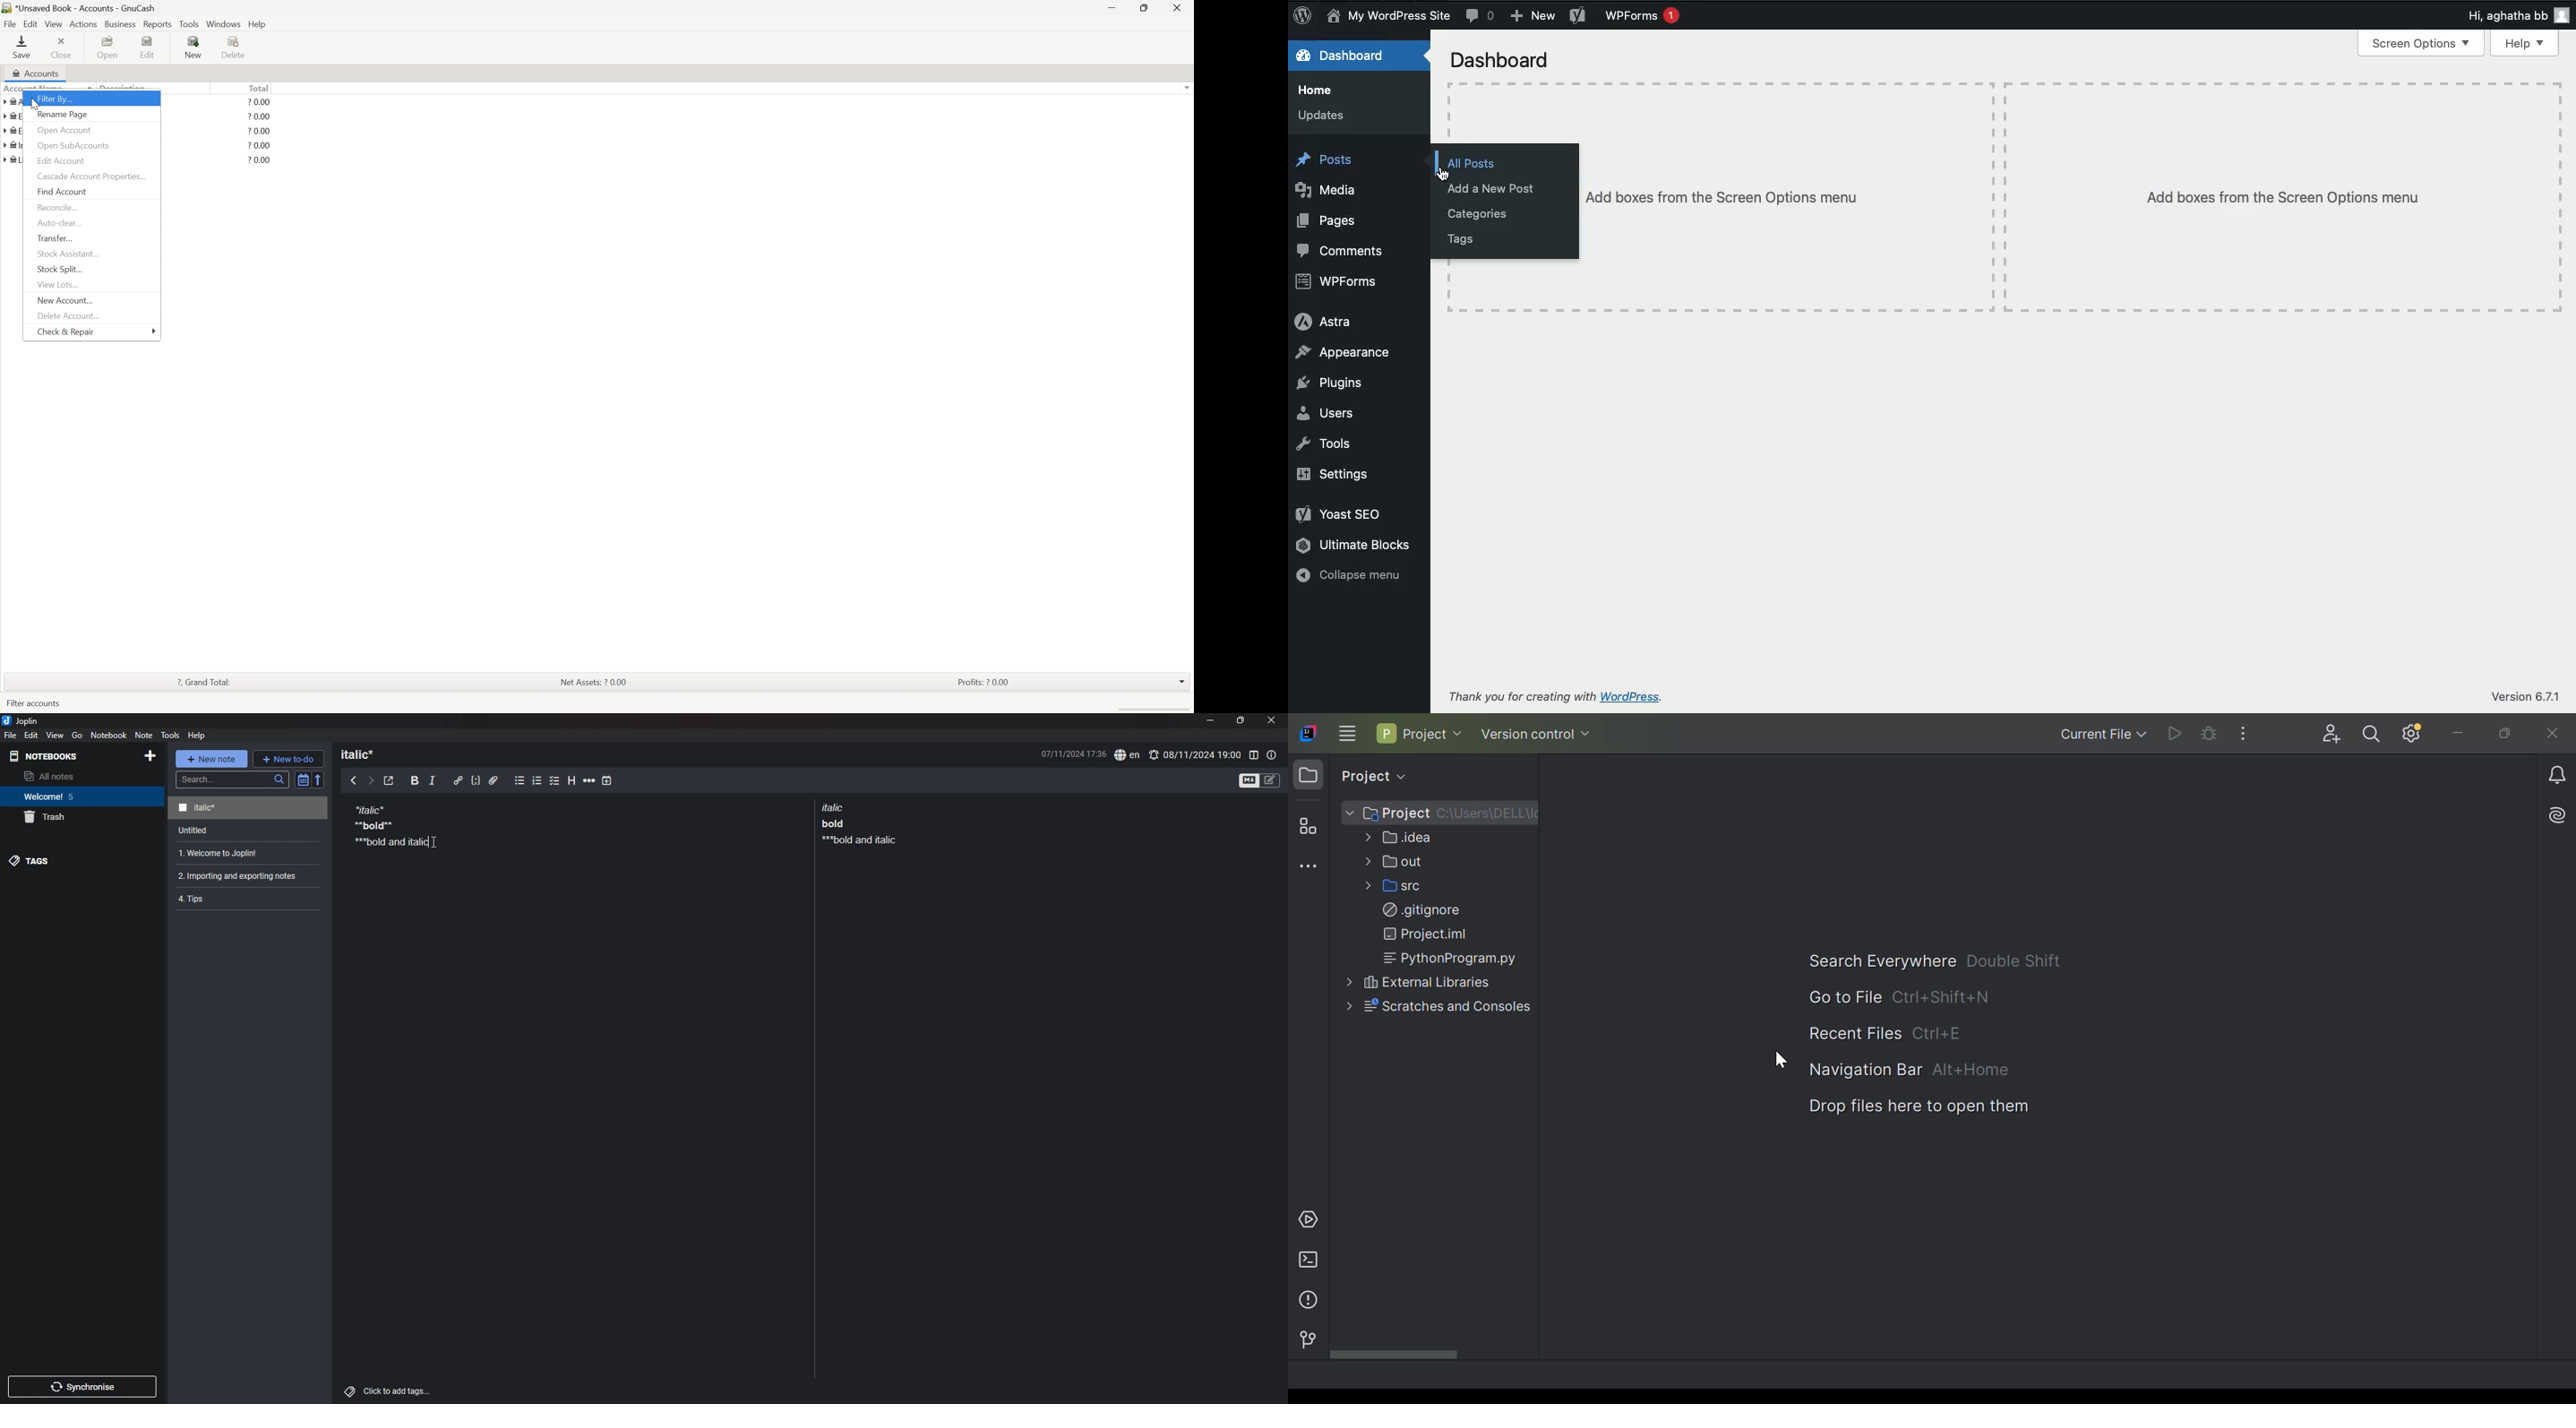 This screenshot has height=1428, width=2576. I want to click on sync, so click(83, 1387).